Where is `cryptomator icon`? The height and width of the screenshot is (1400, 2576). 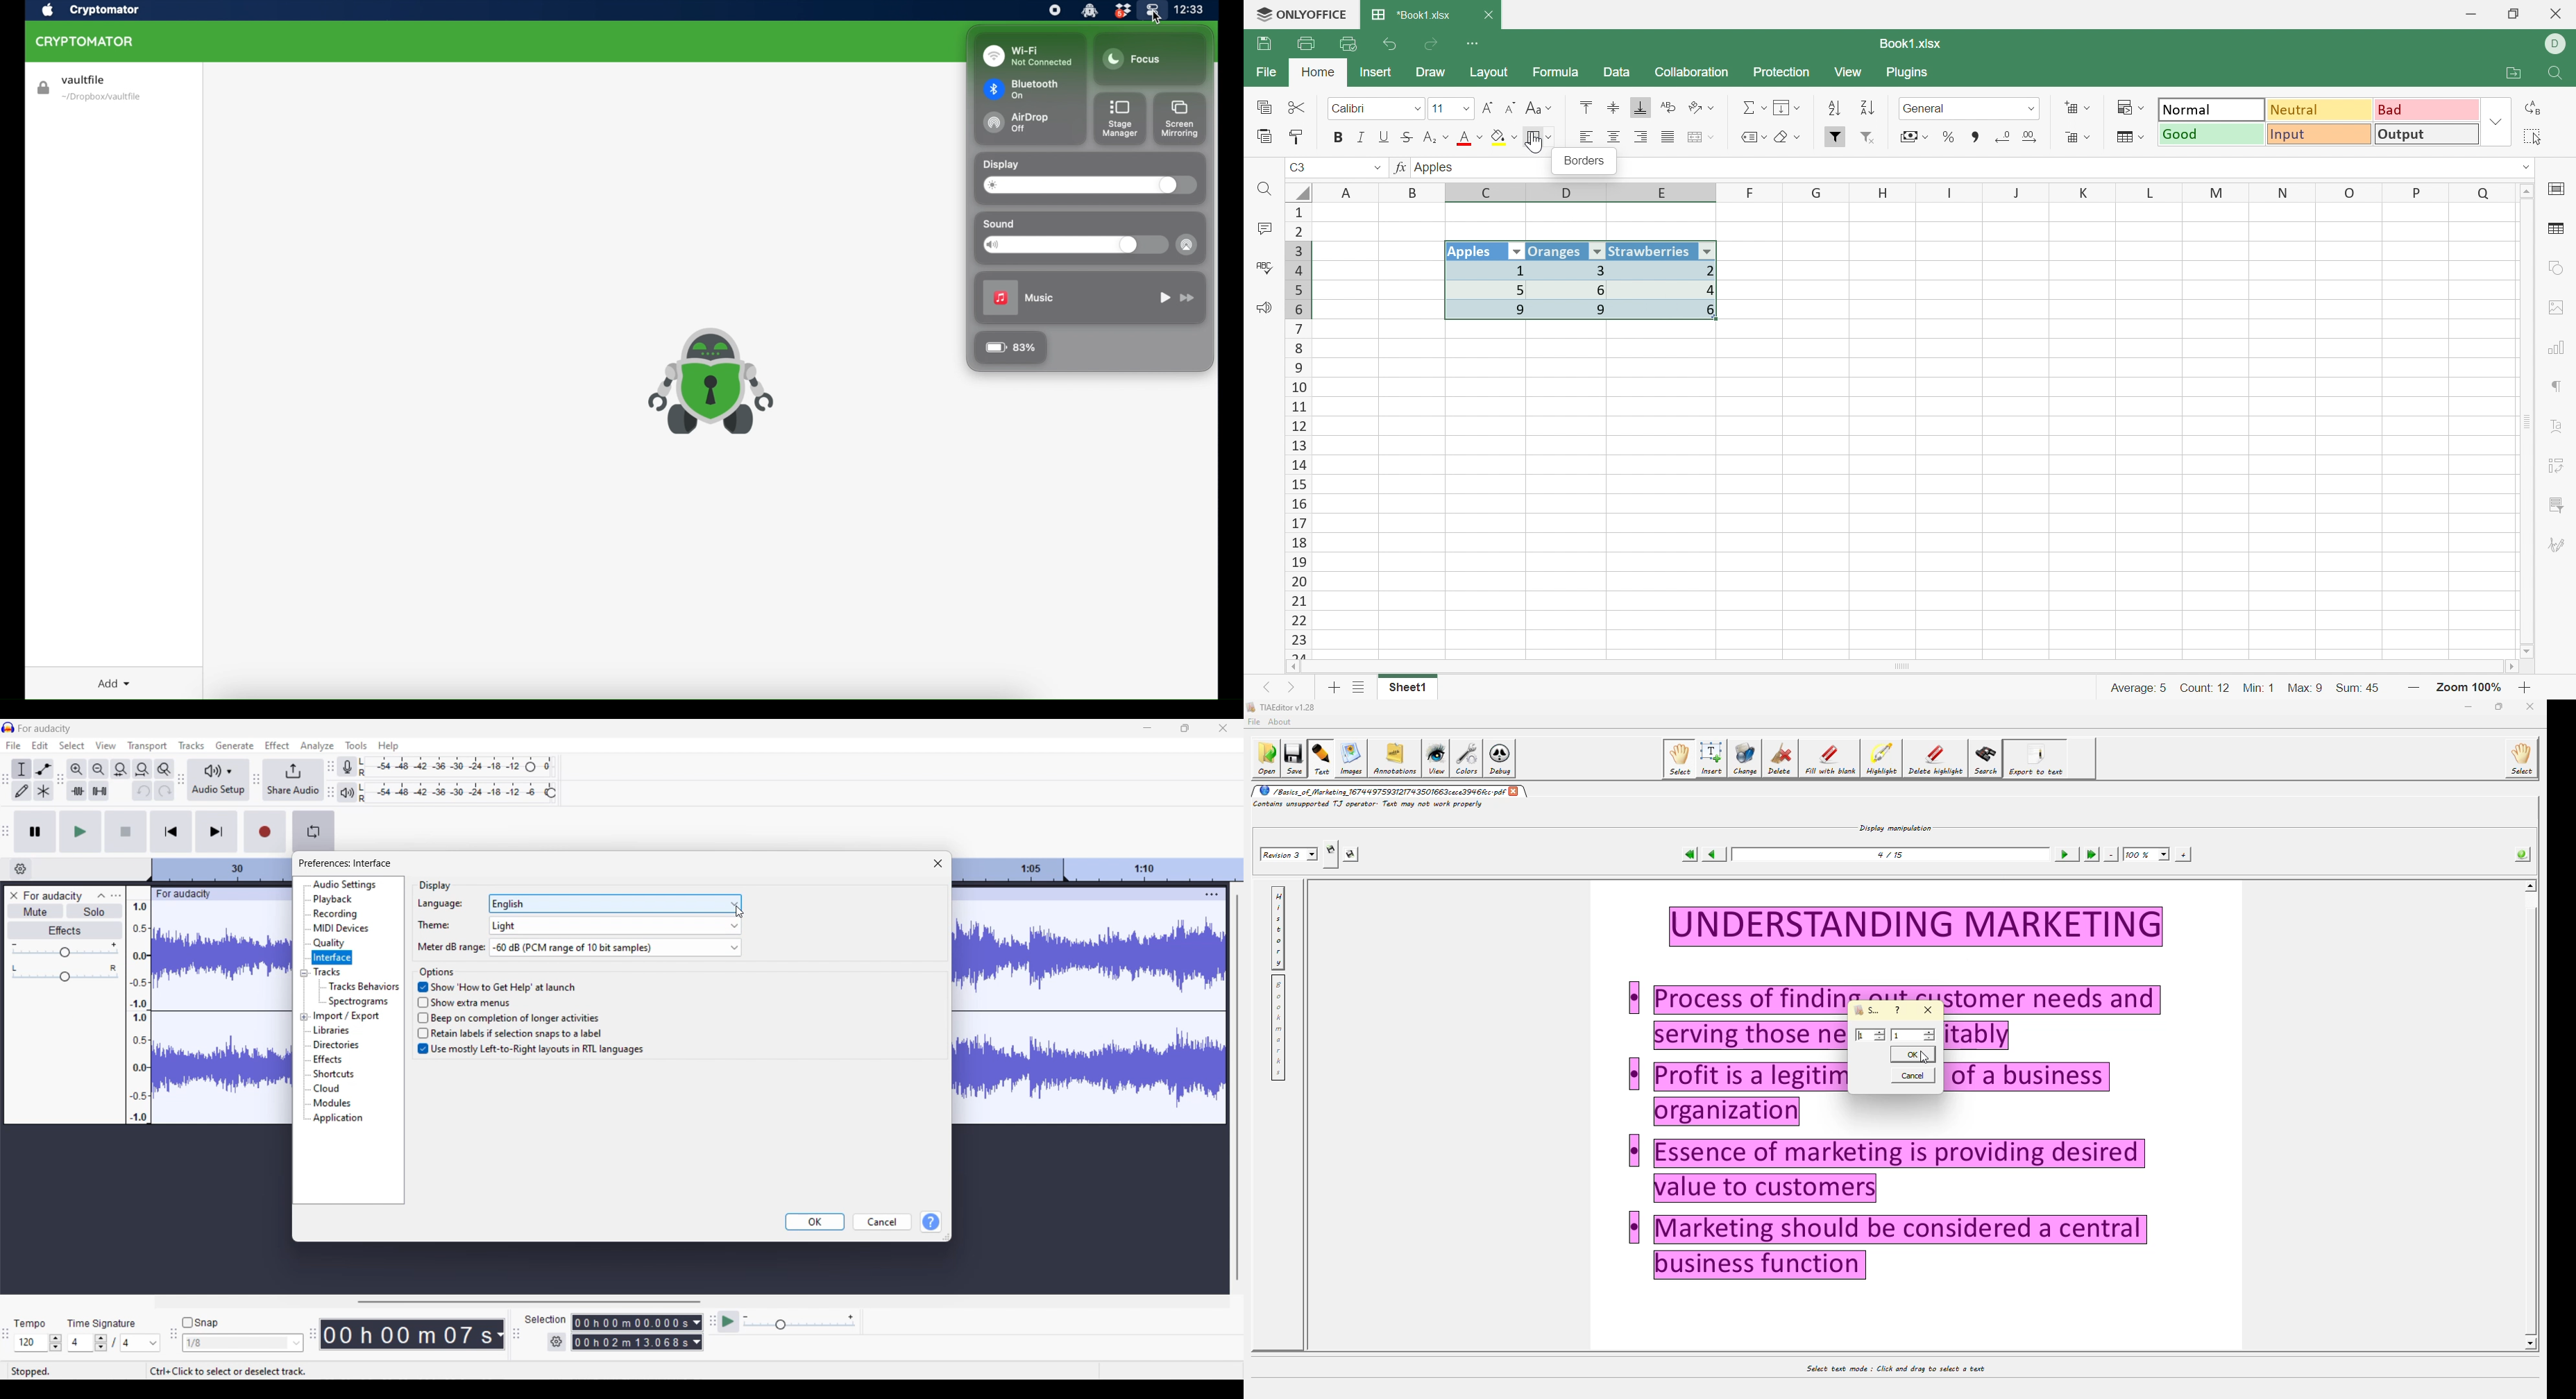 cryptomator icon is located at coordinates (1089, 10).